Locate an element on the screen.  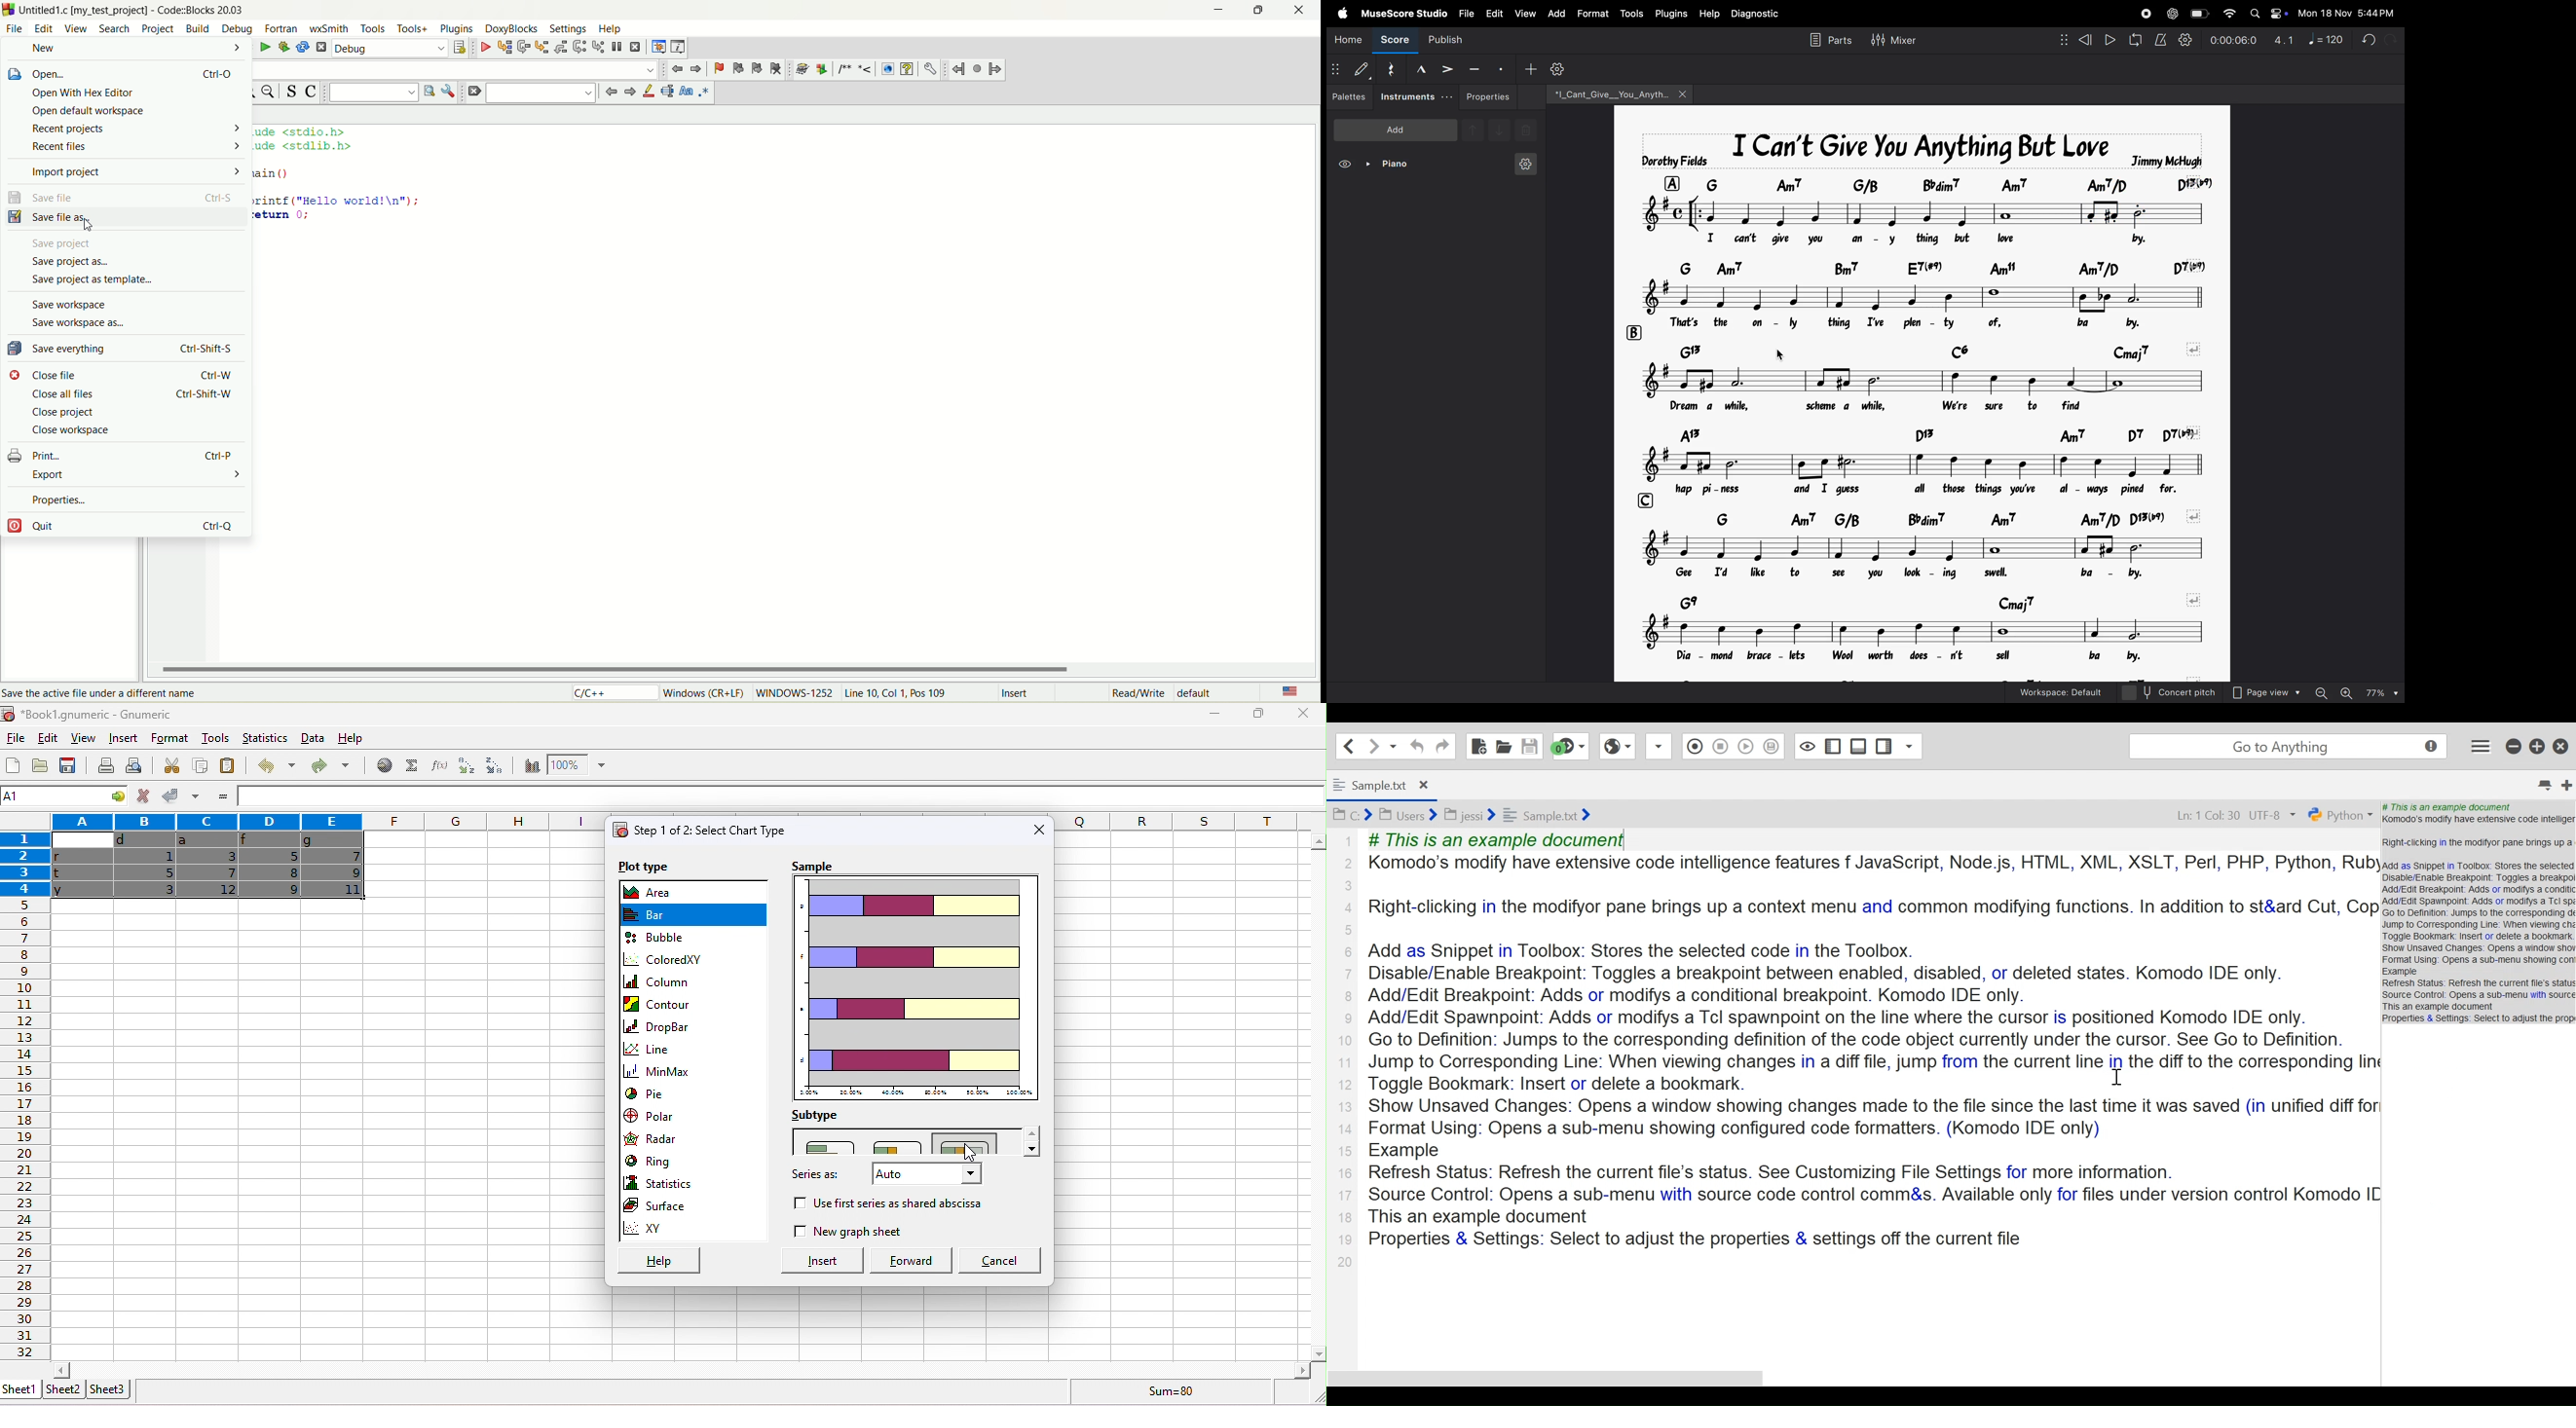
minimize is located at coordinates (1216, 12).